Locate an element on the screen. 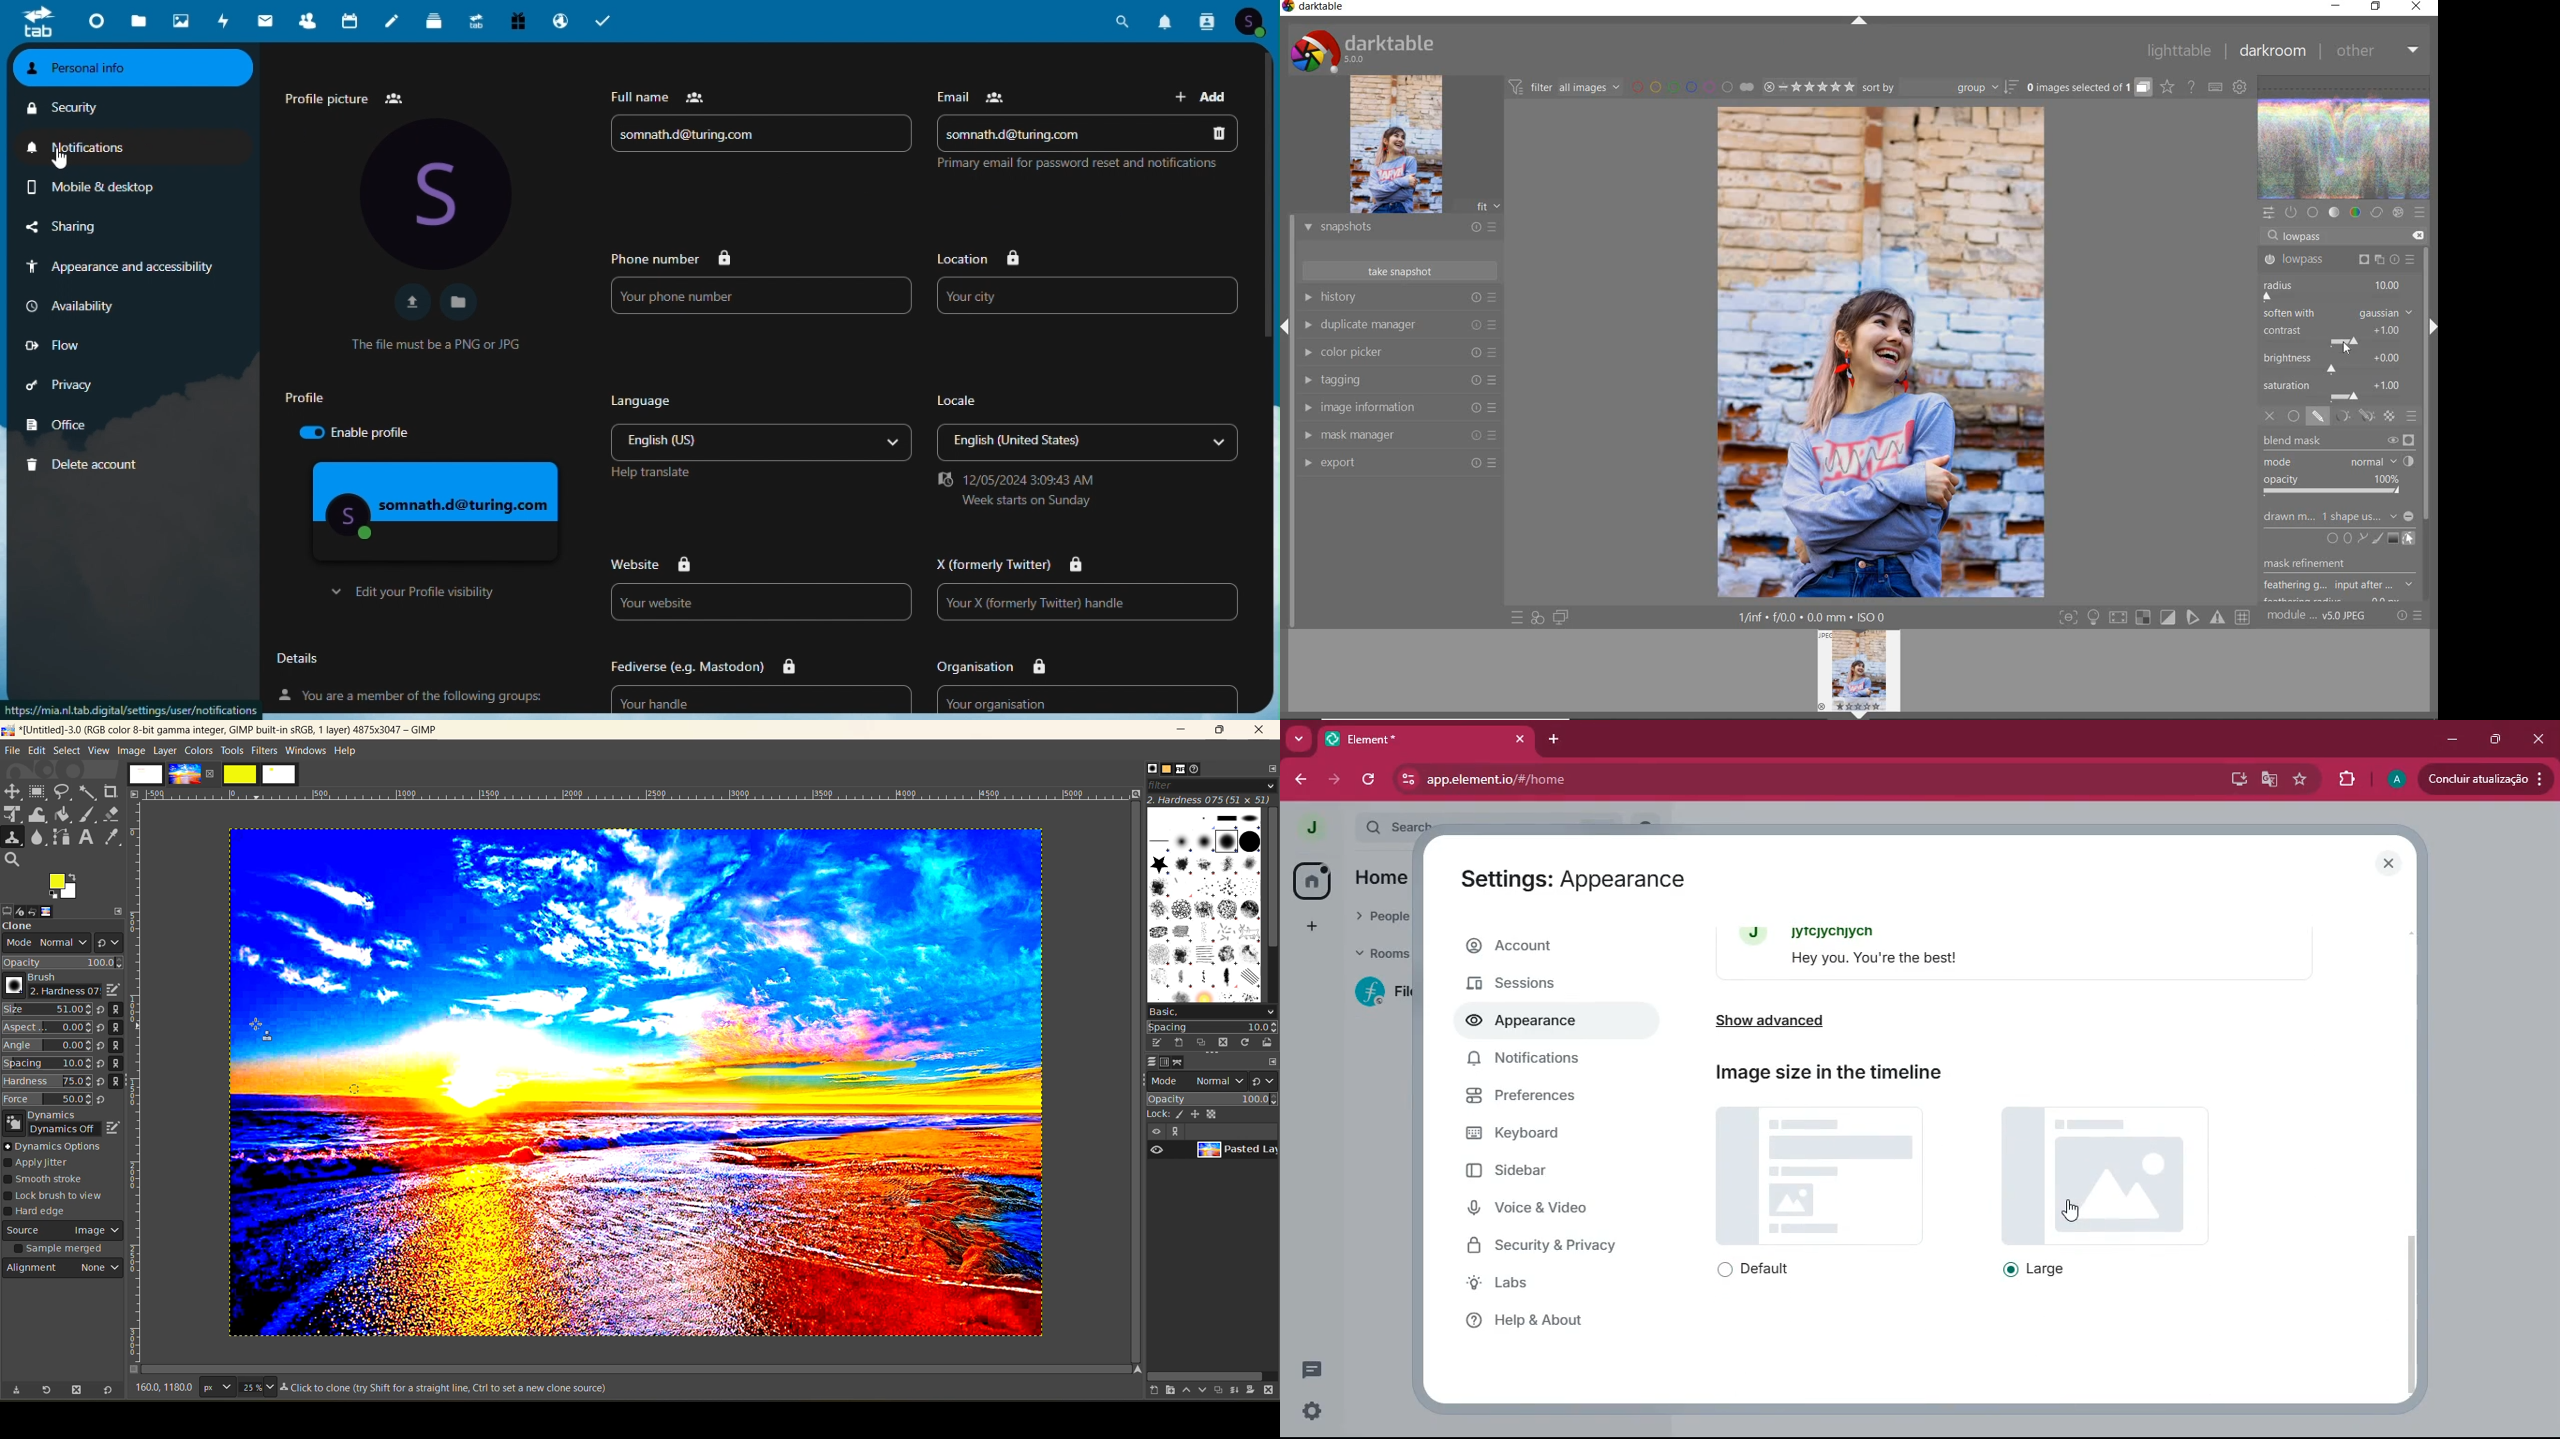  Calendar is located at coordinates (353, 19).